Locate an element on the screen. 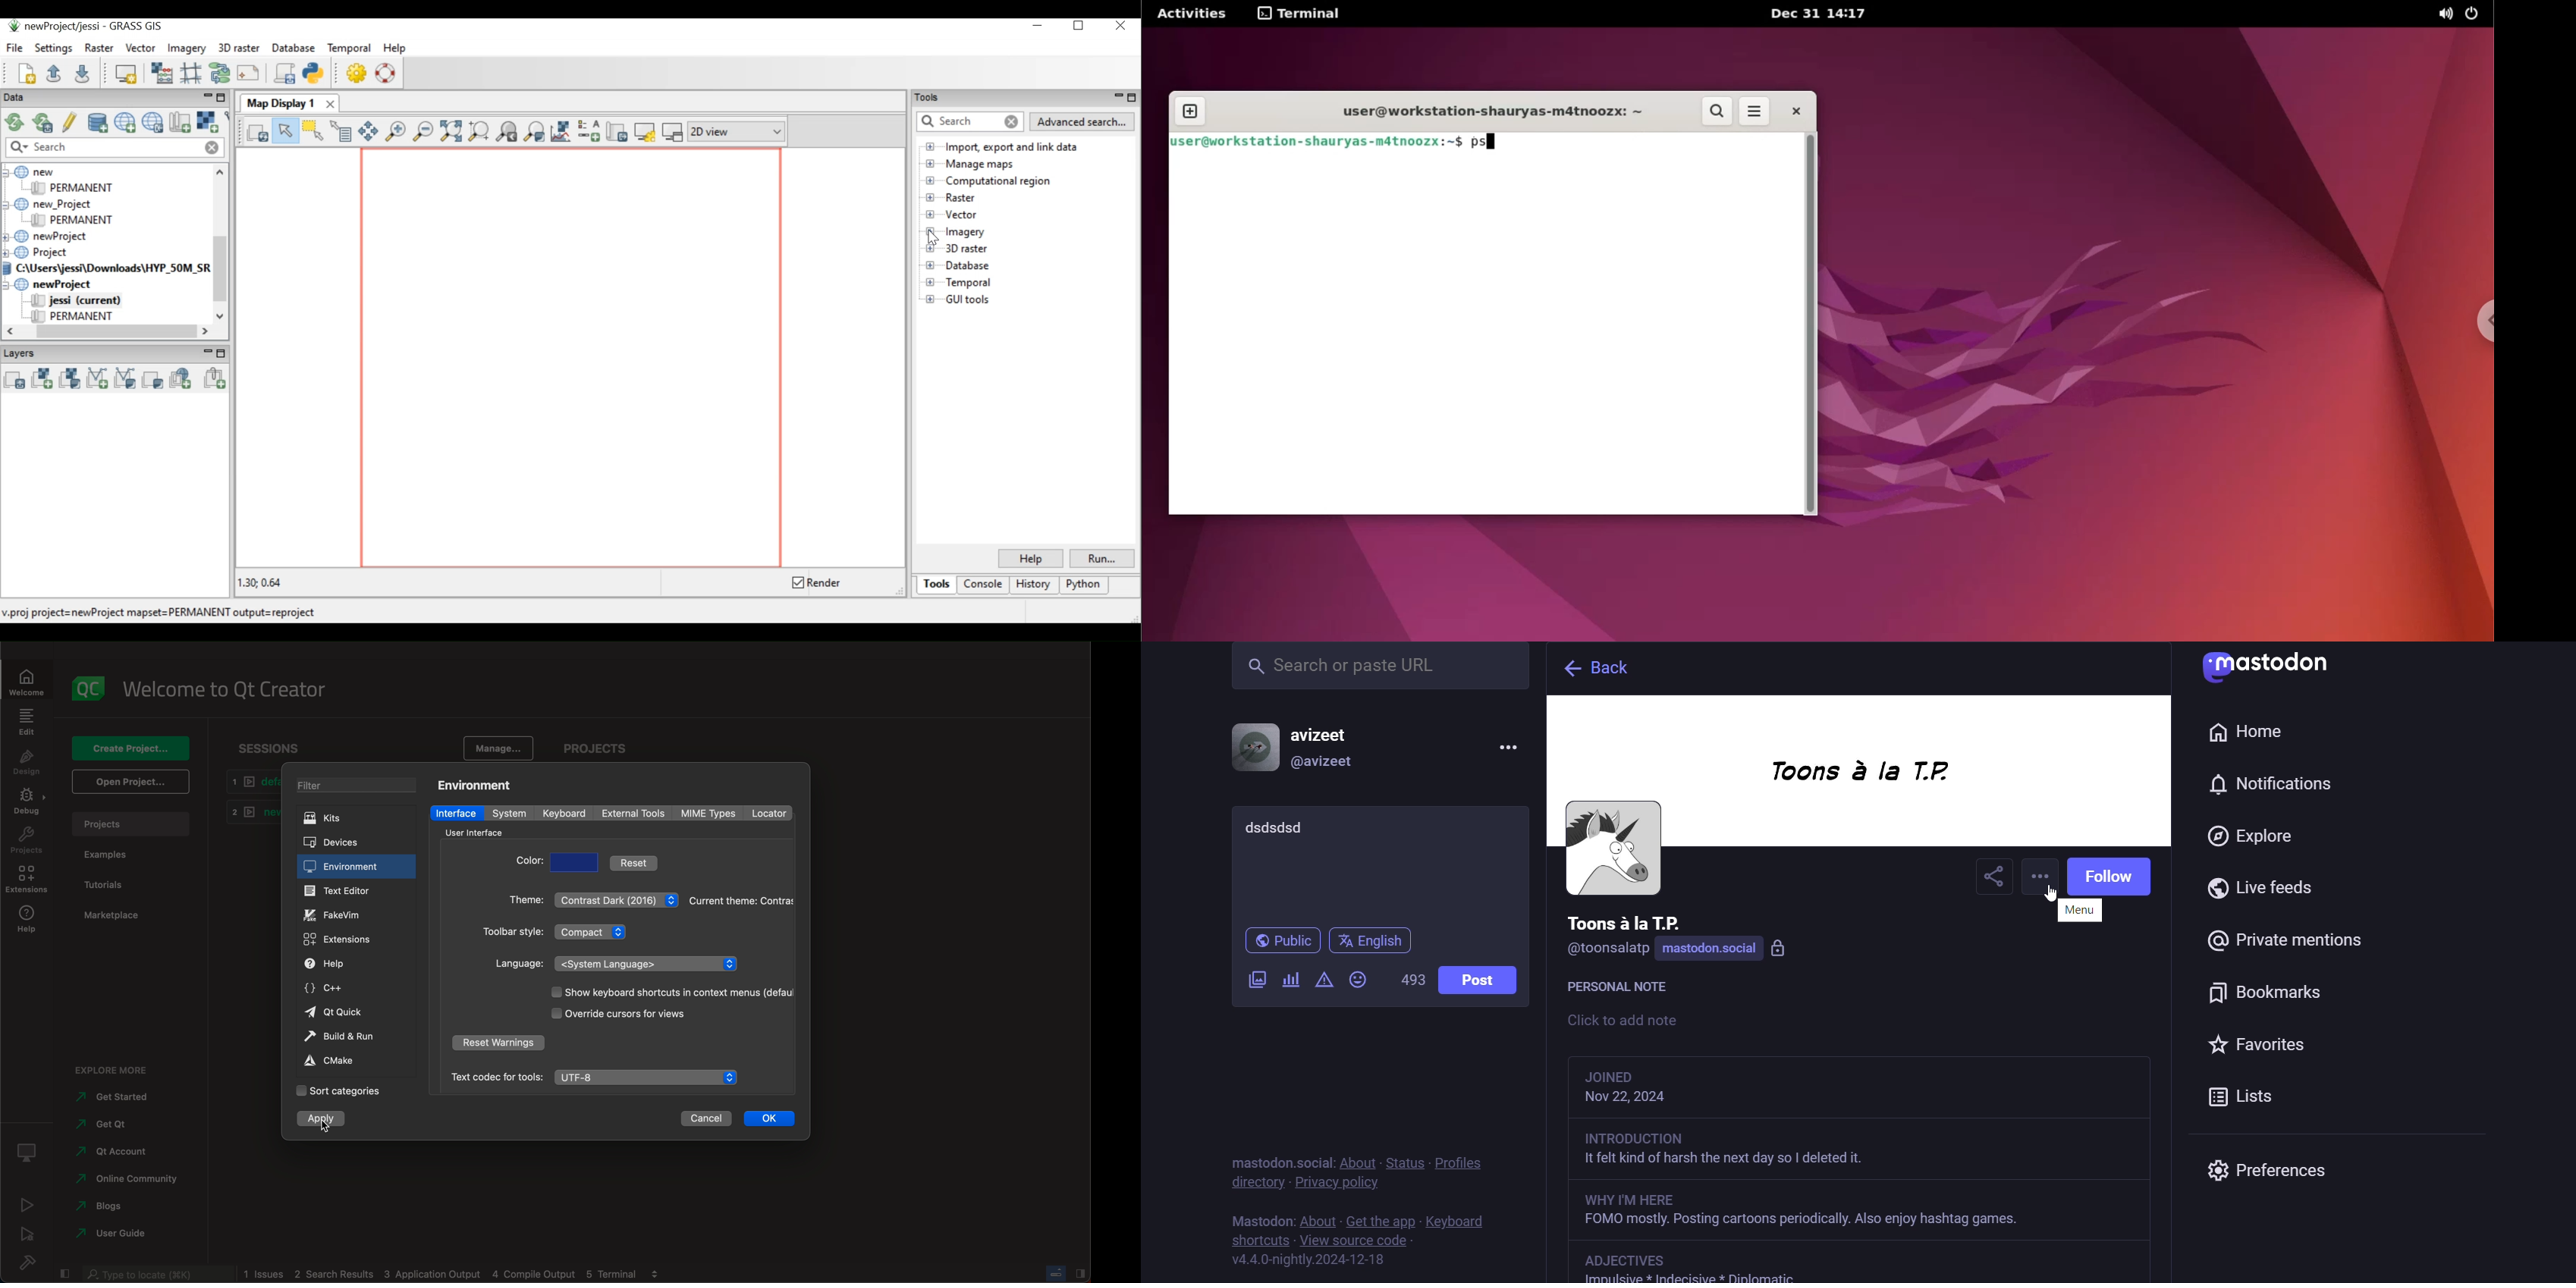 The height and width of the screenshot is (1288, 2576). build and run is located at coordinates (351, 1036).